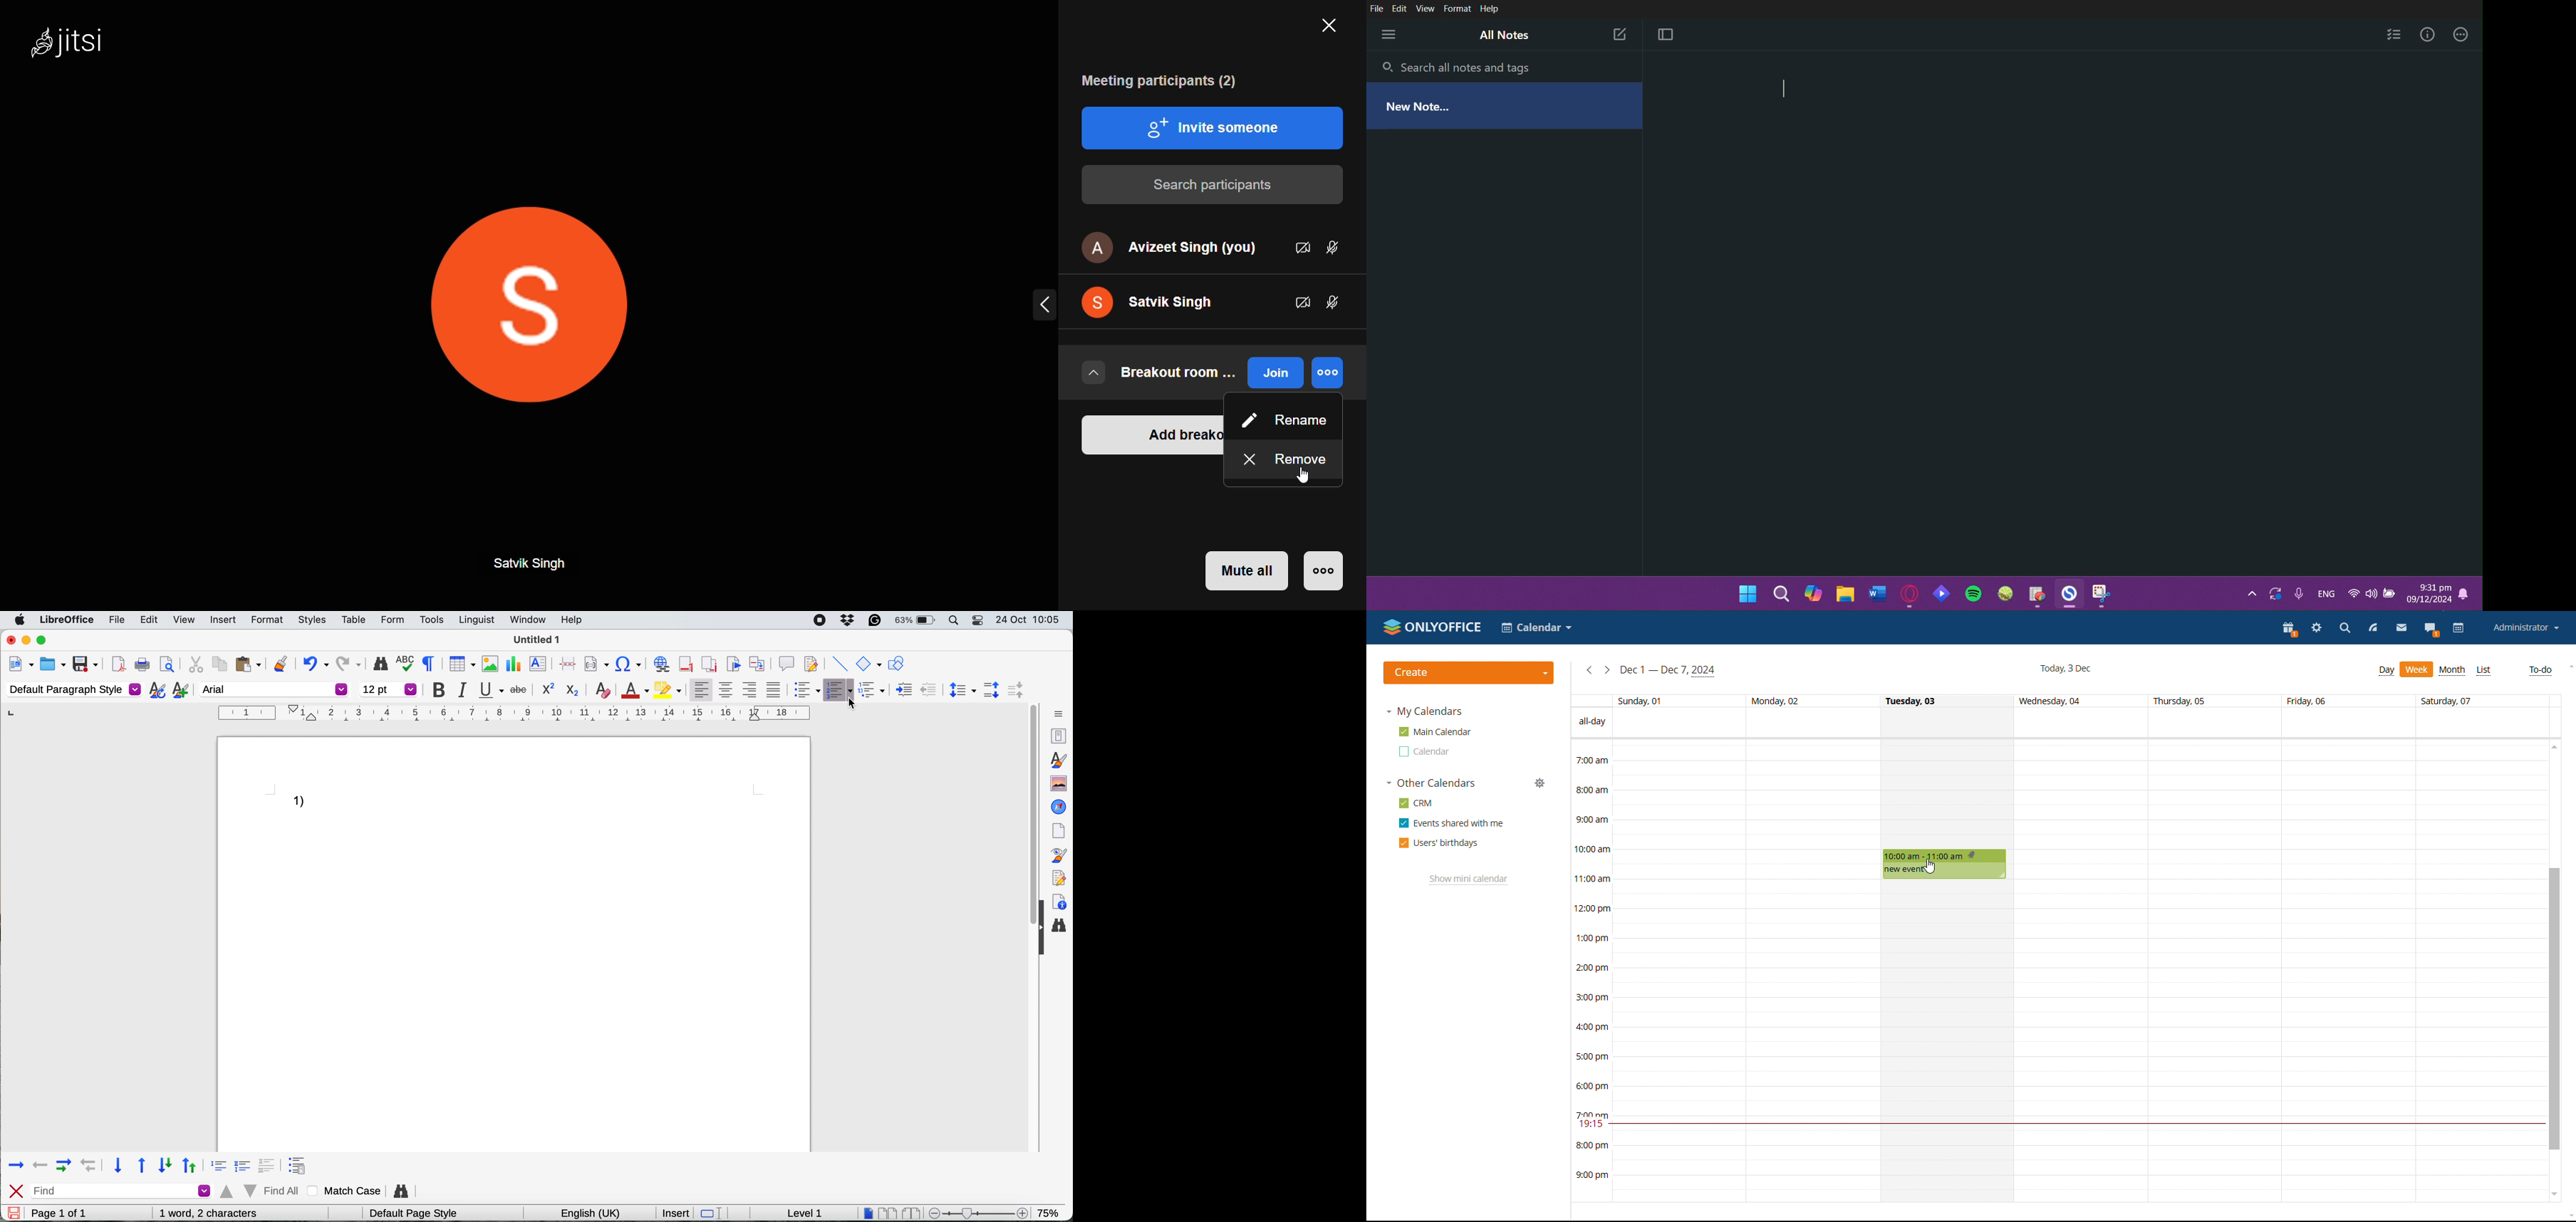  Describe the element at coordinates (993, 690) in the screenshot. I see `increase paragraph spacing` at that location.